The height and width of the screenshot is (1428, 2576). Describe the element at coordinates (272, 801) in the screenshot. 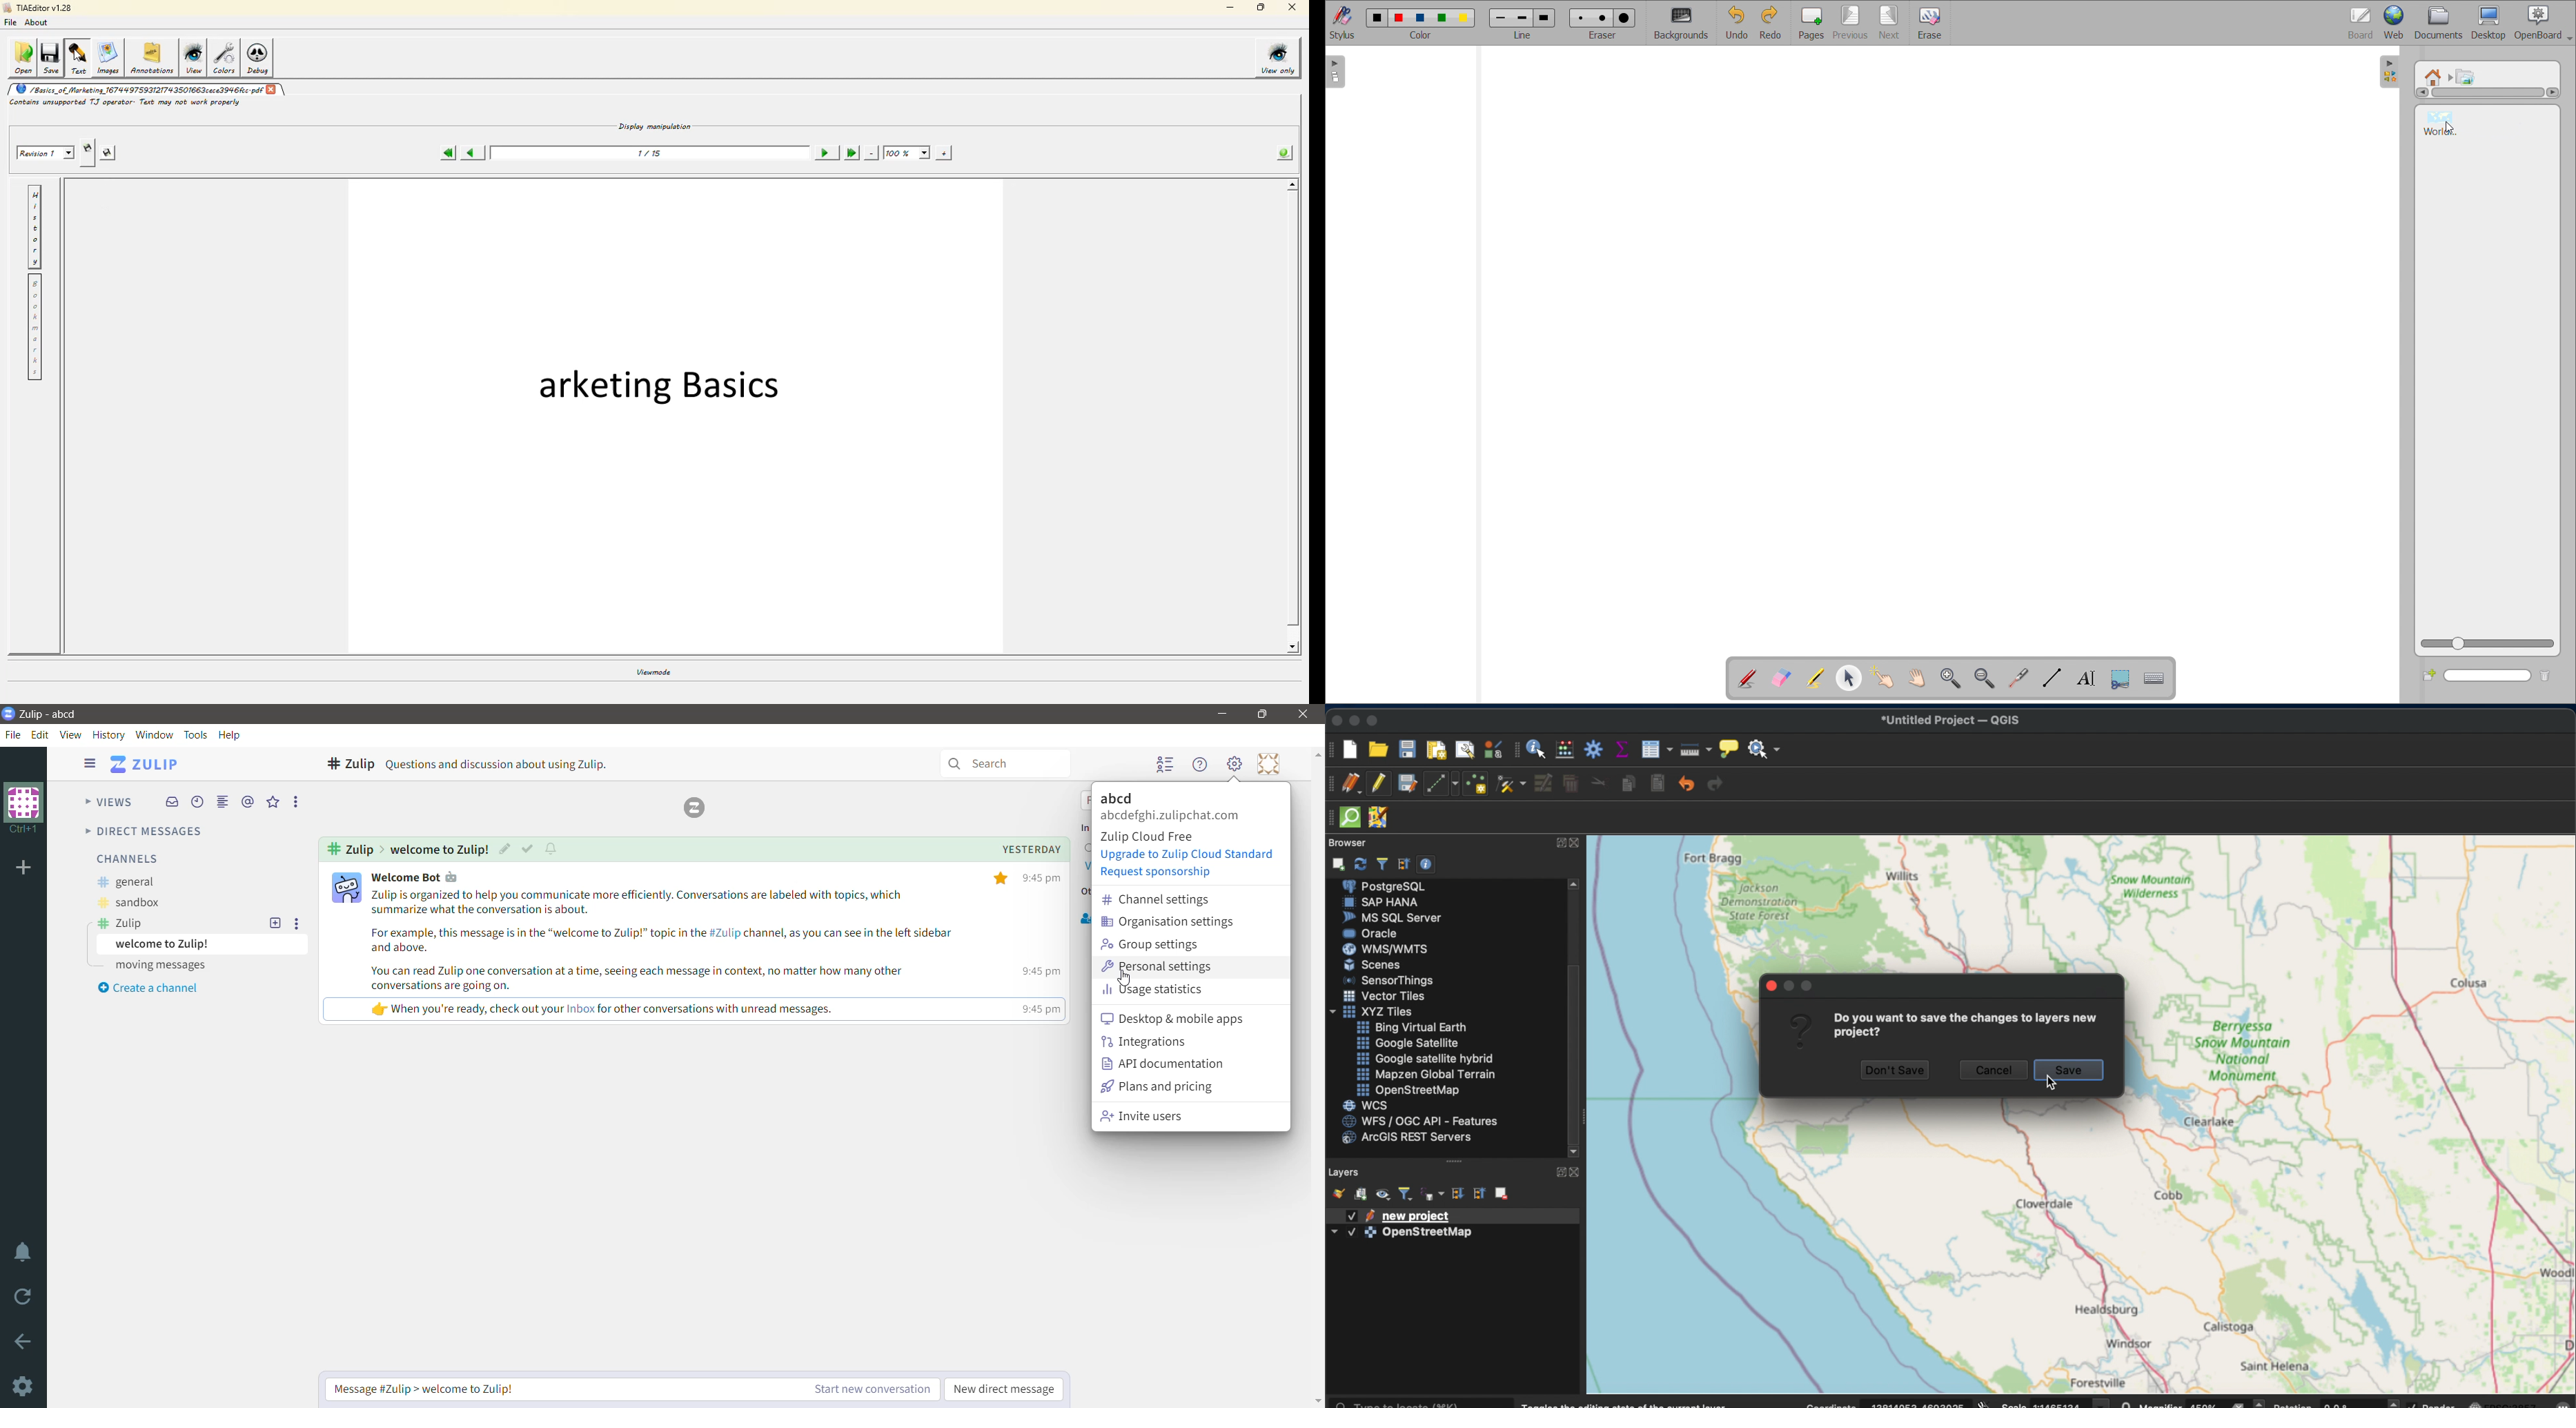

I see `Starred messages` at that location.